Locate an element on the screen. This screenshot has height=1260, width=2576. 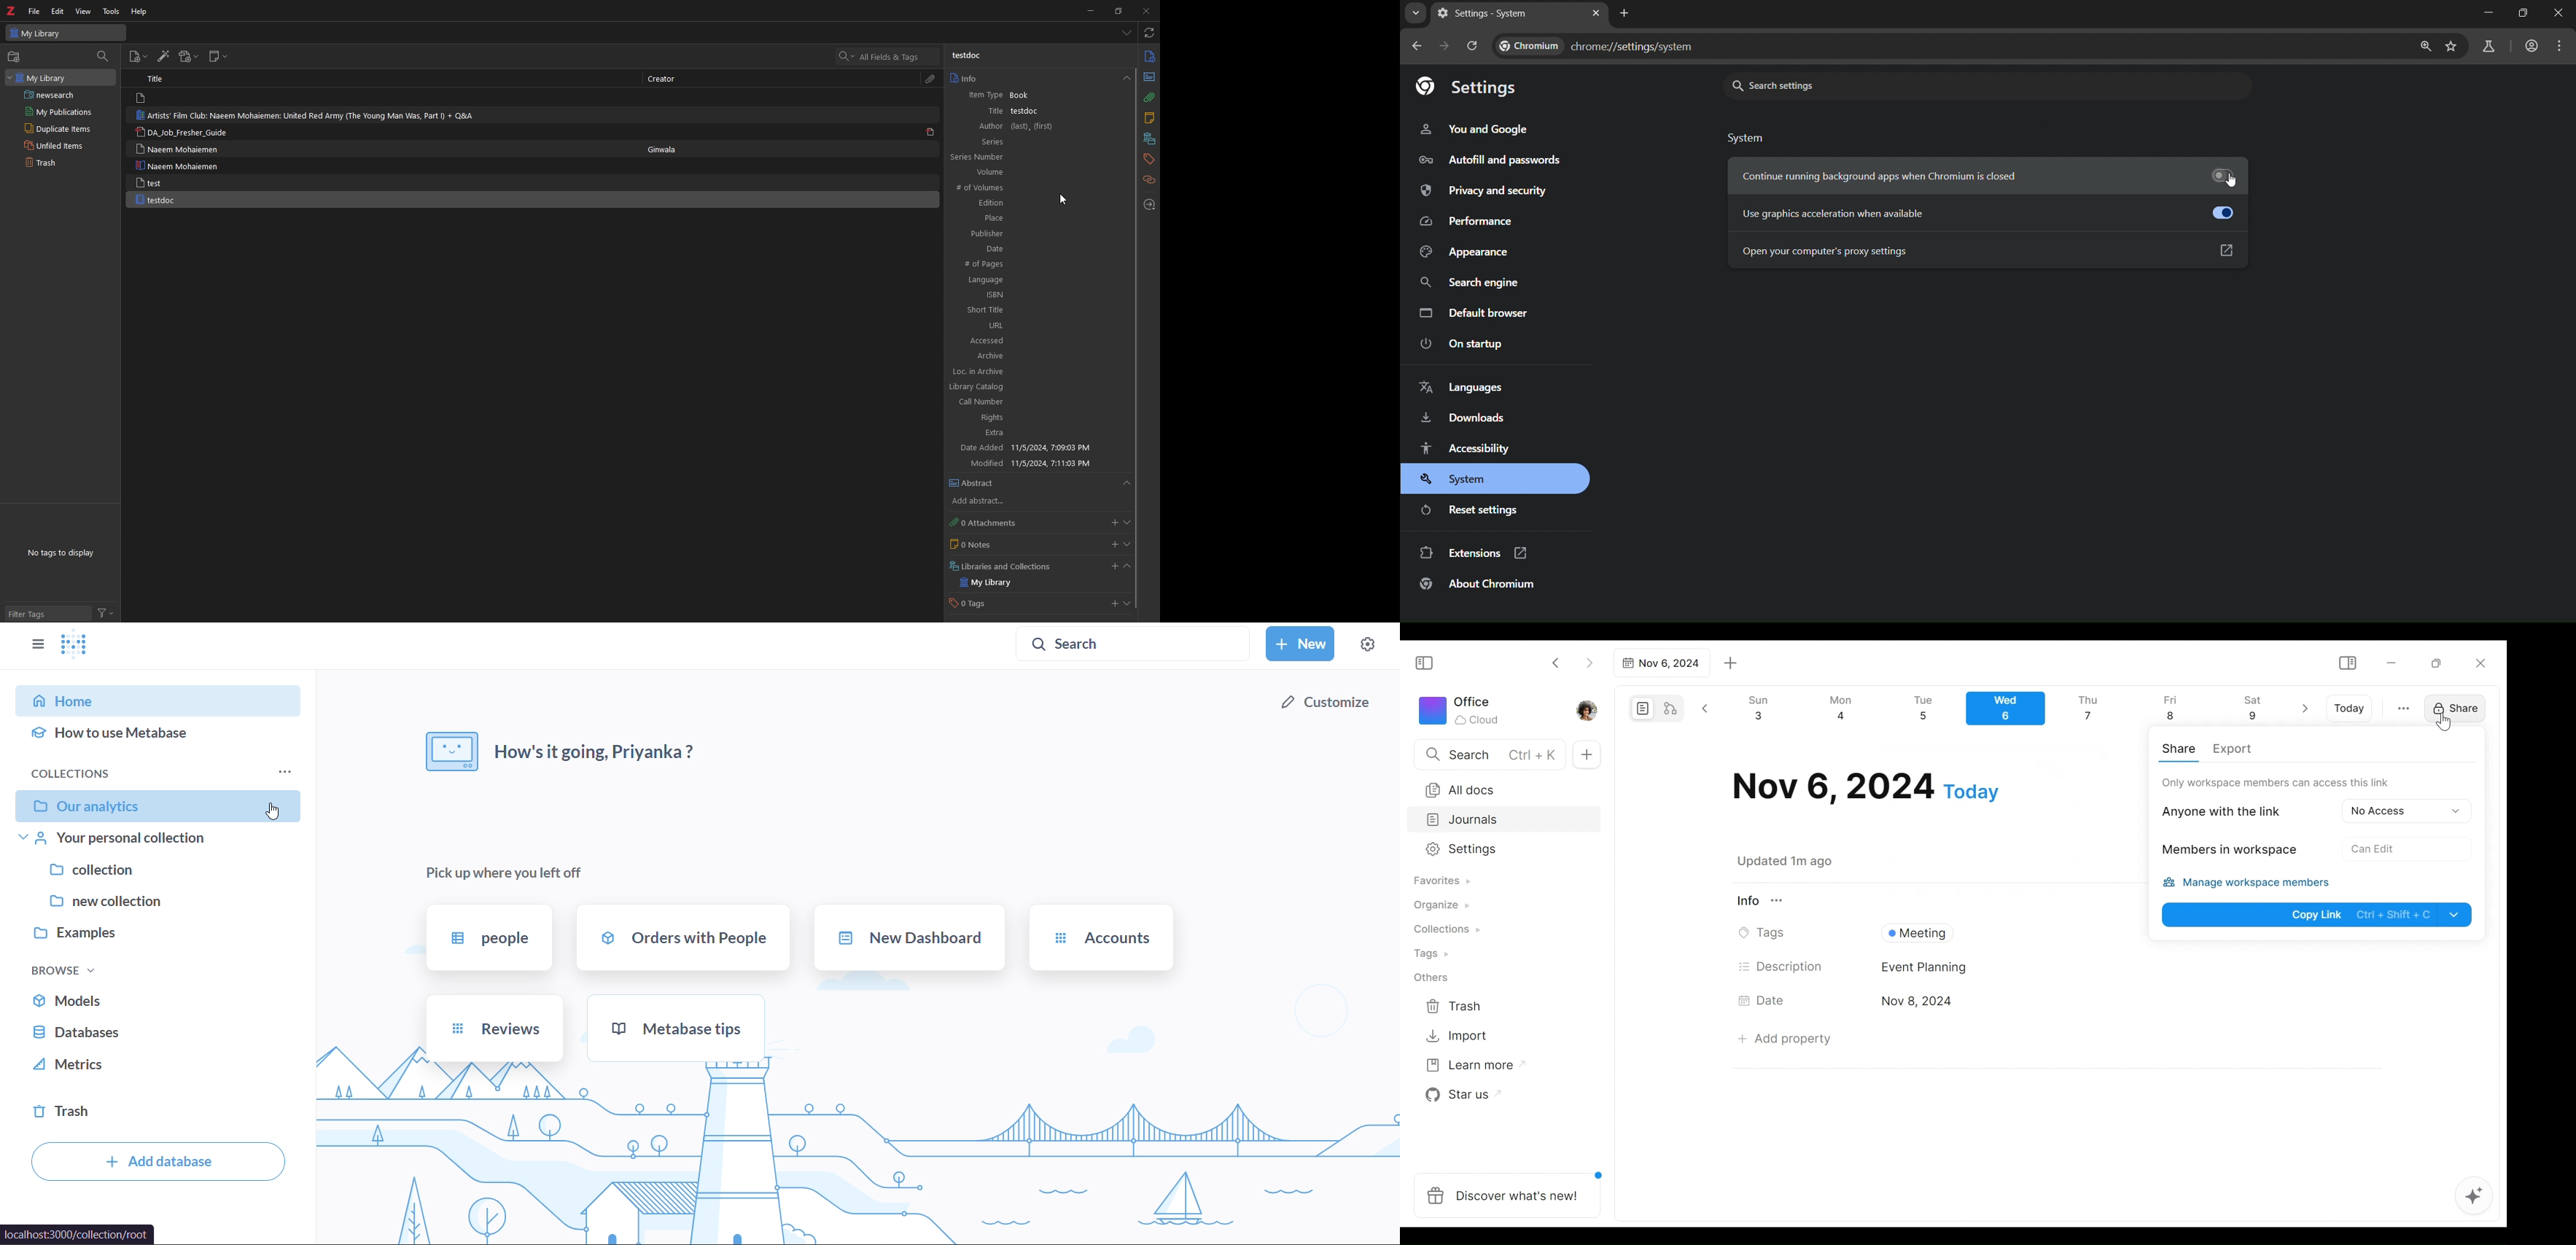
new is located at coordinates (1301, 643).